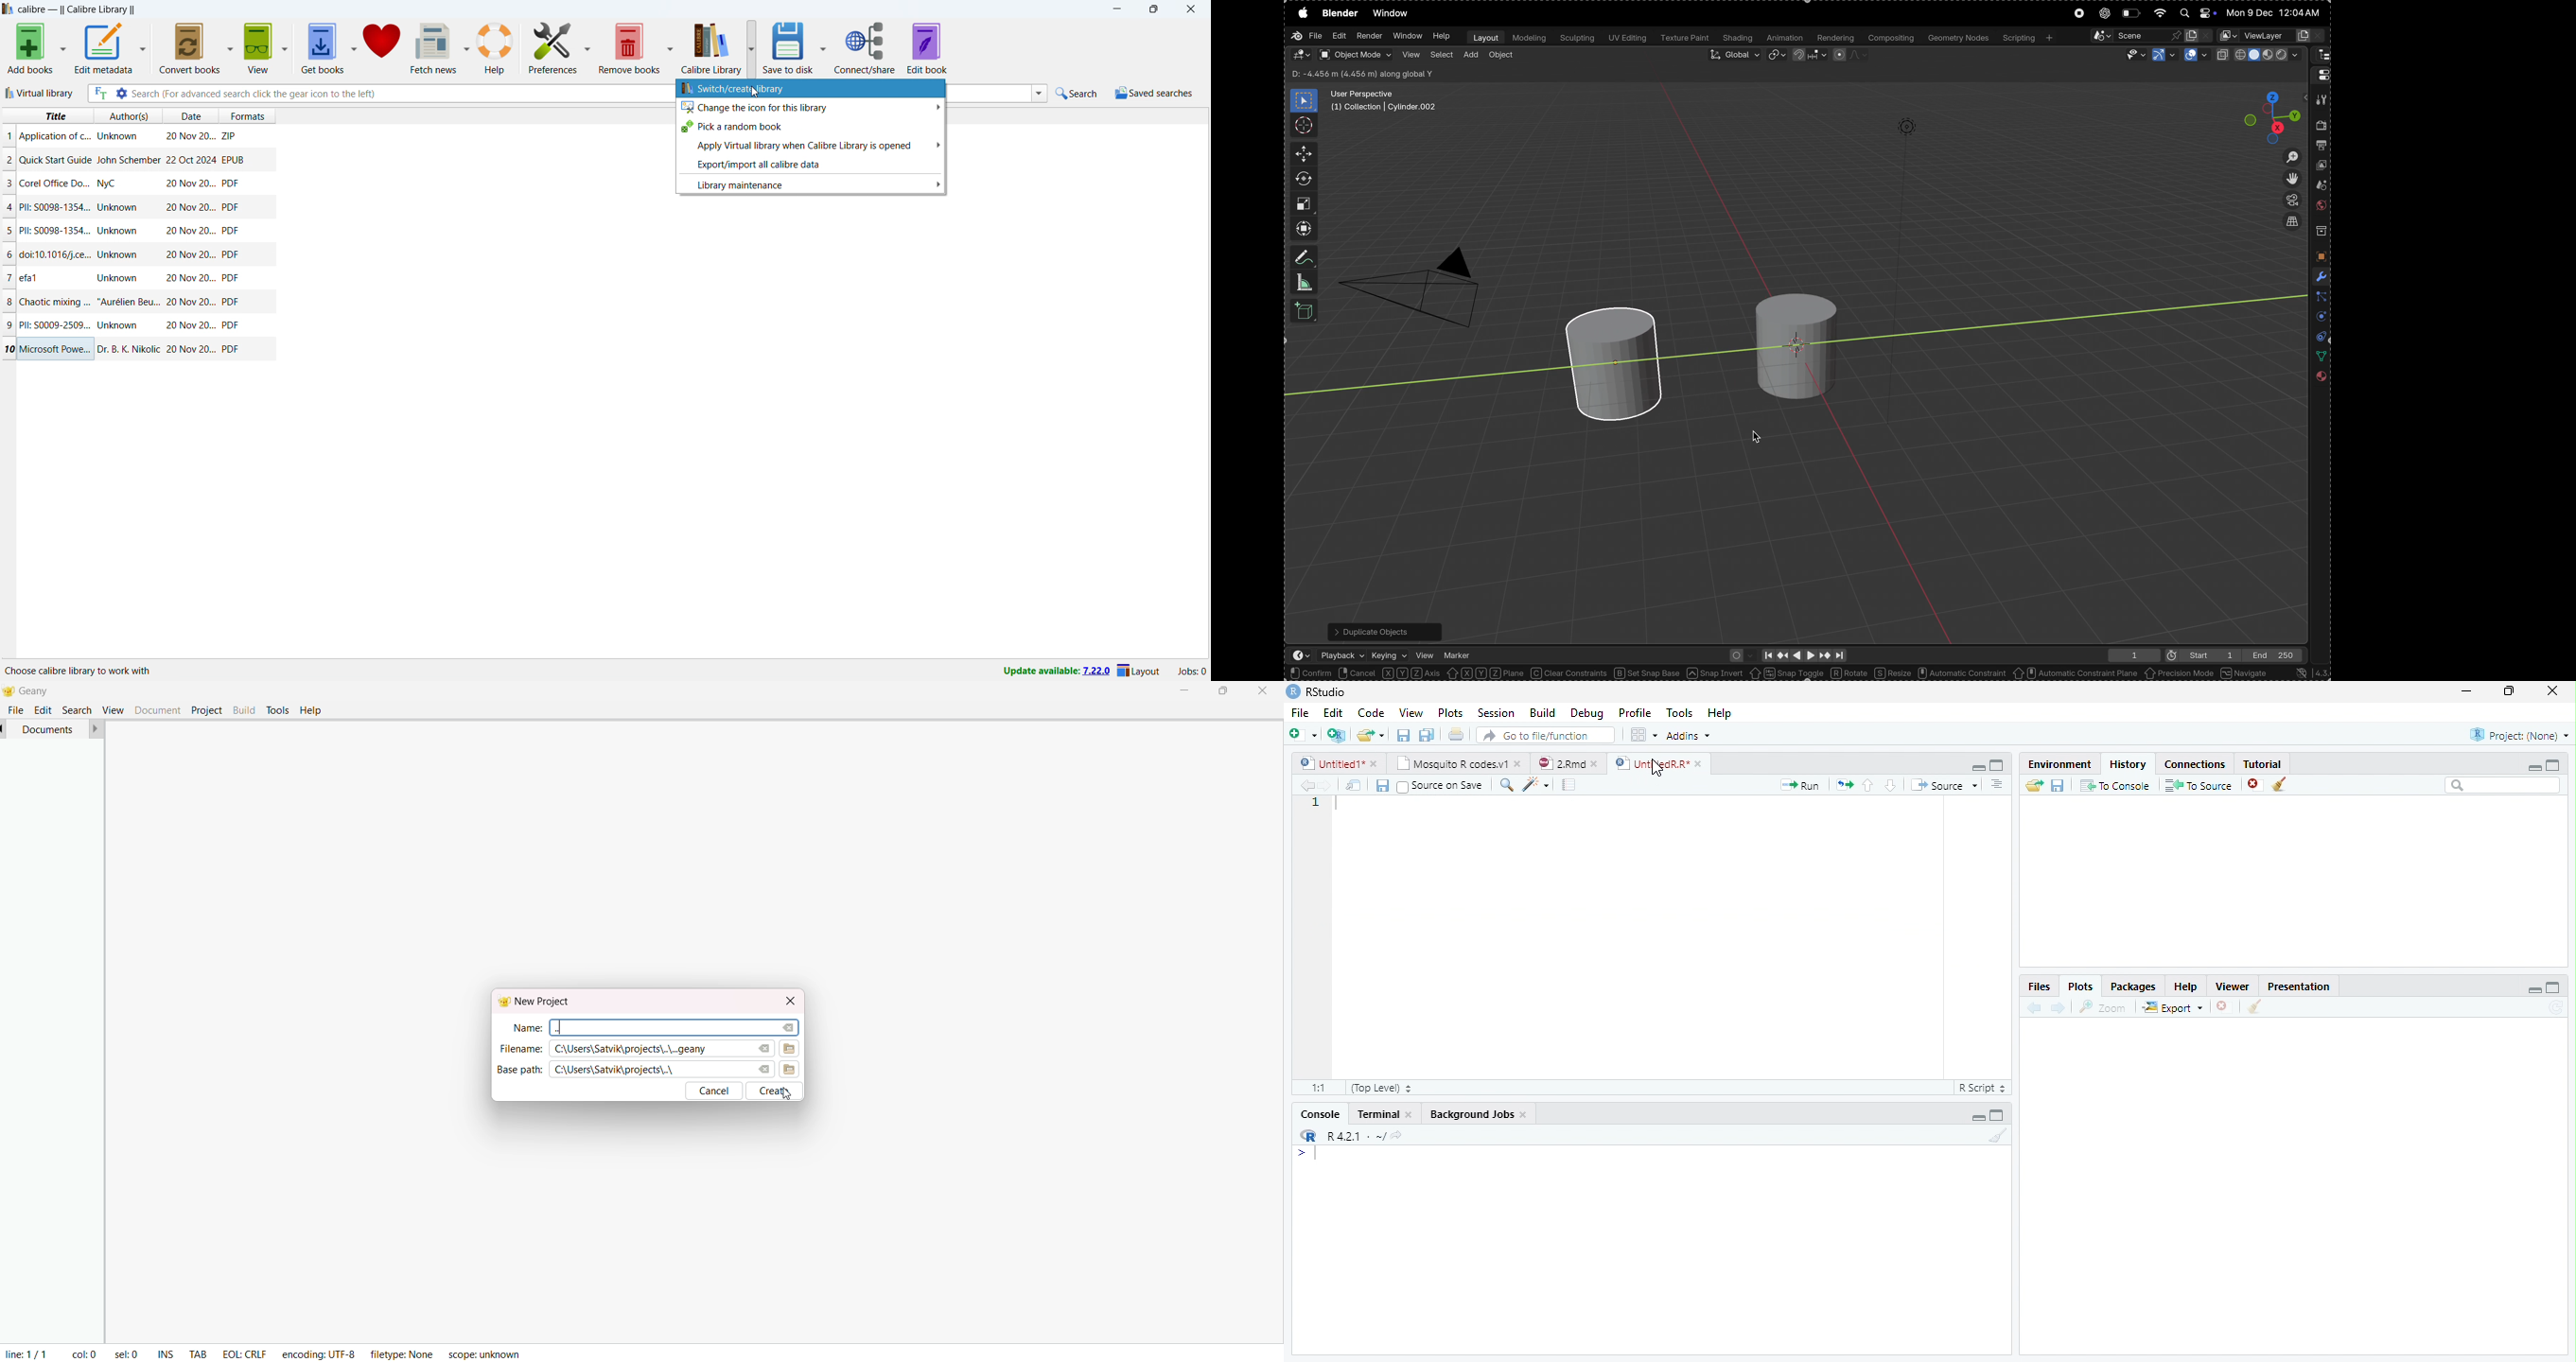 The image size is (2576, 1372). I want to click on Author, so click(129, 301).